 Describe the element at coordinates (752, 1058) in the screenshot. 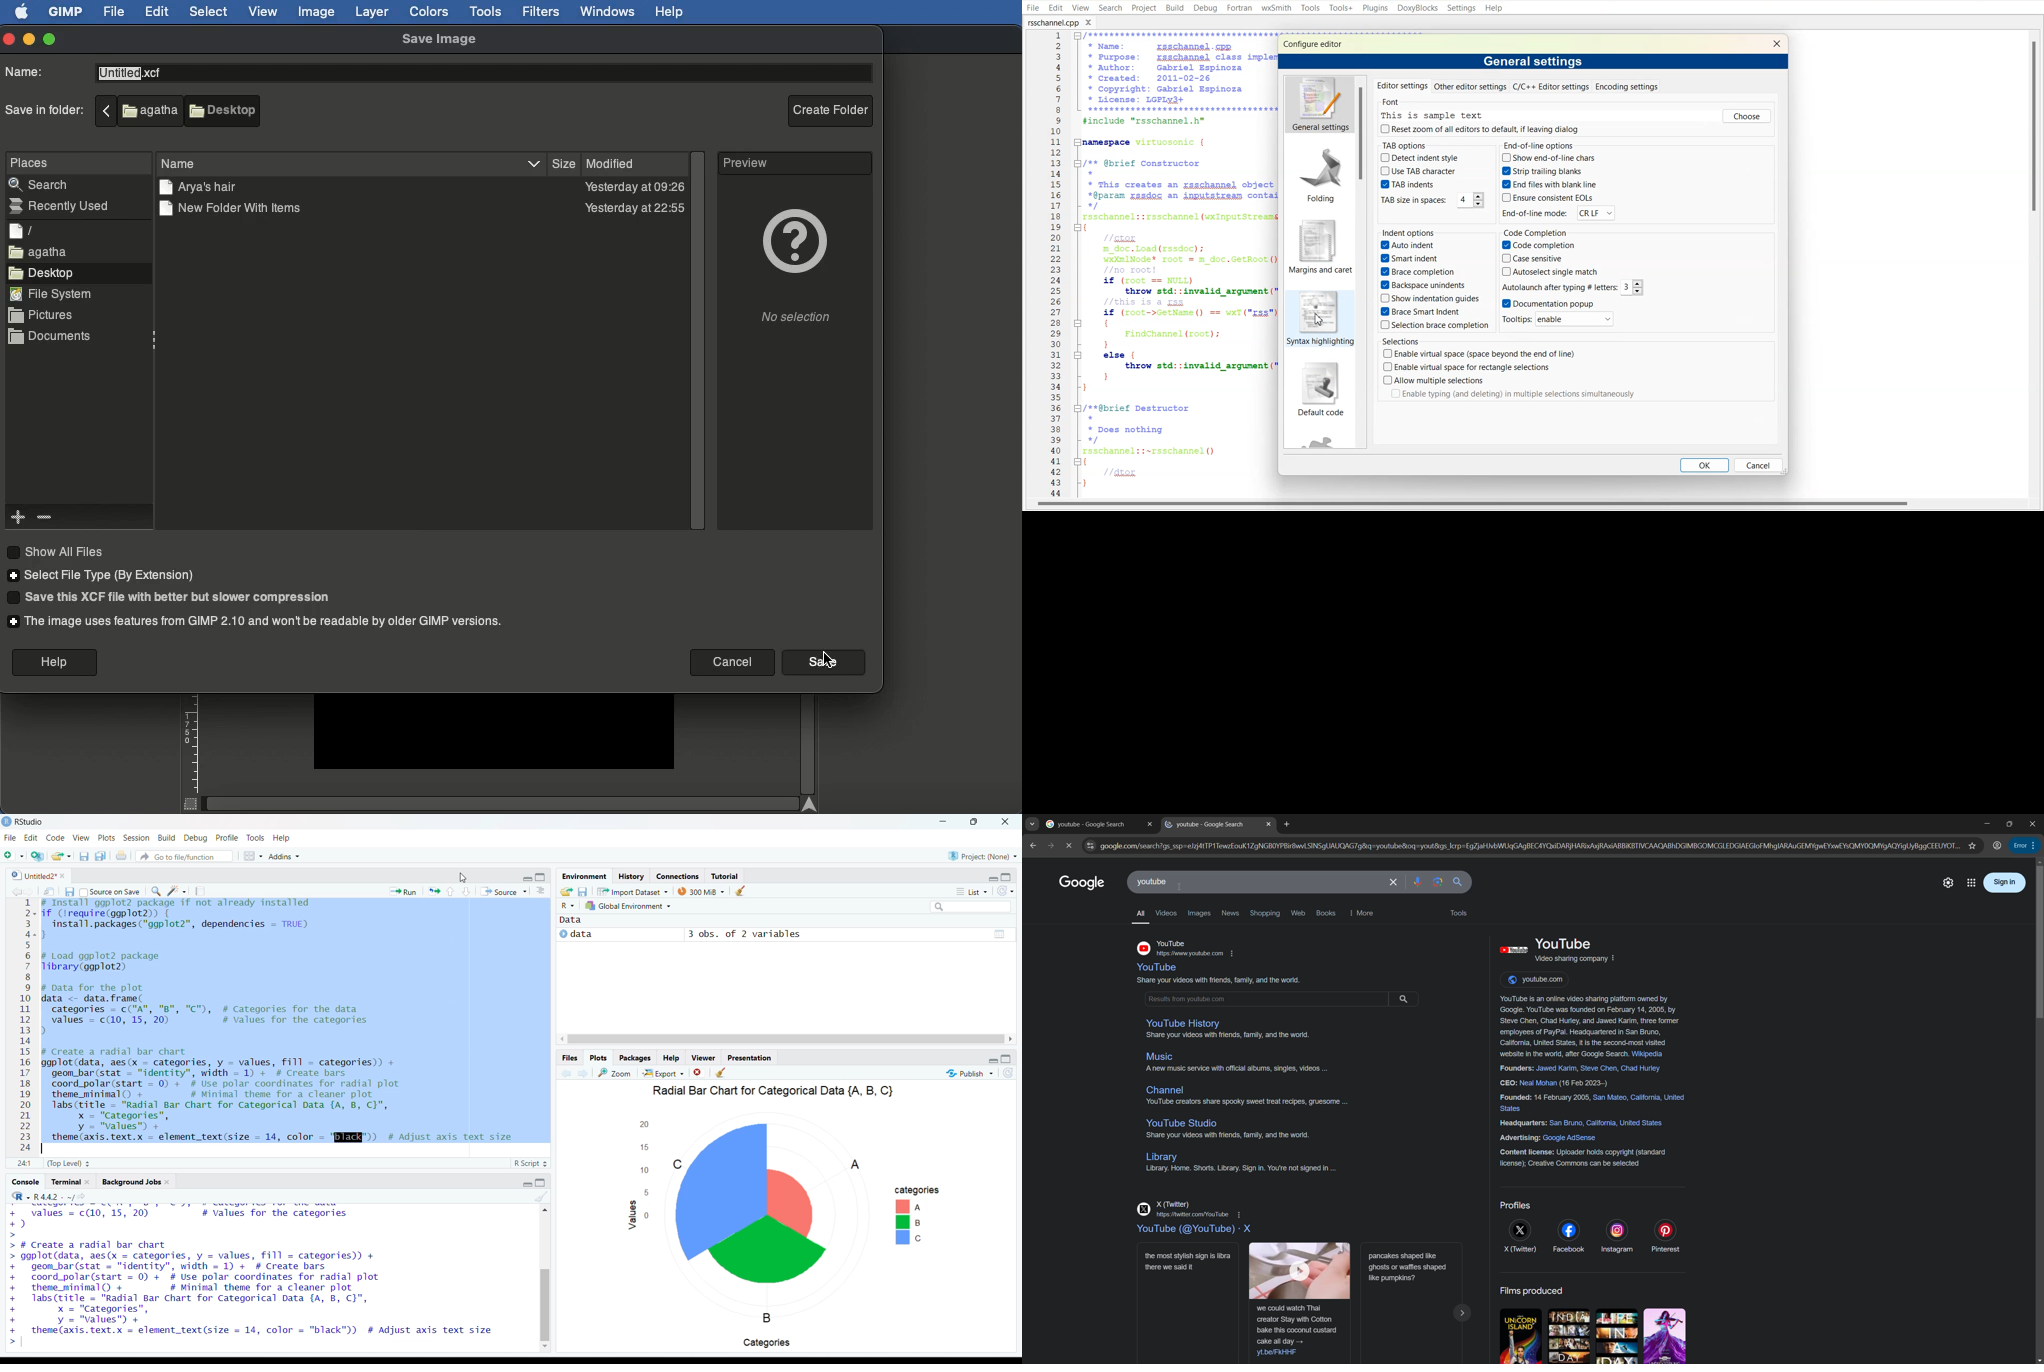

I see `Presentation` at that location.